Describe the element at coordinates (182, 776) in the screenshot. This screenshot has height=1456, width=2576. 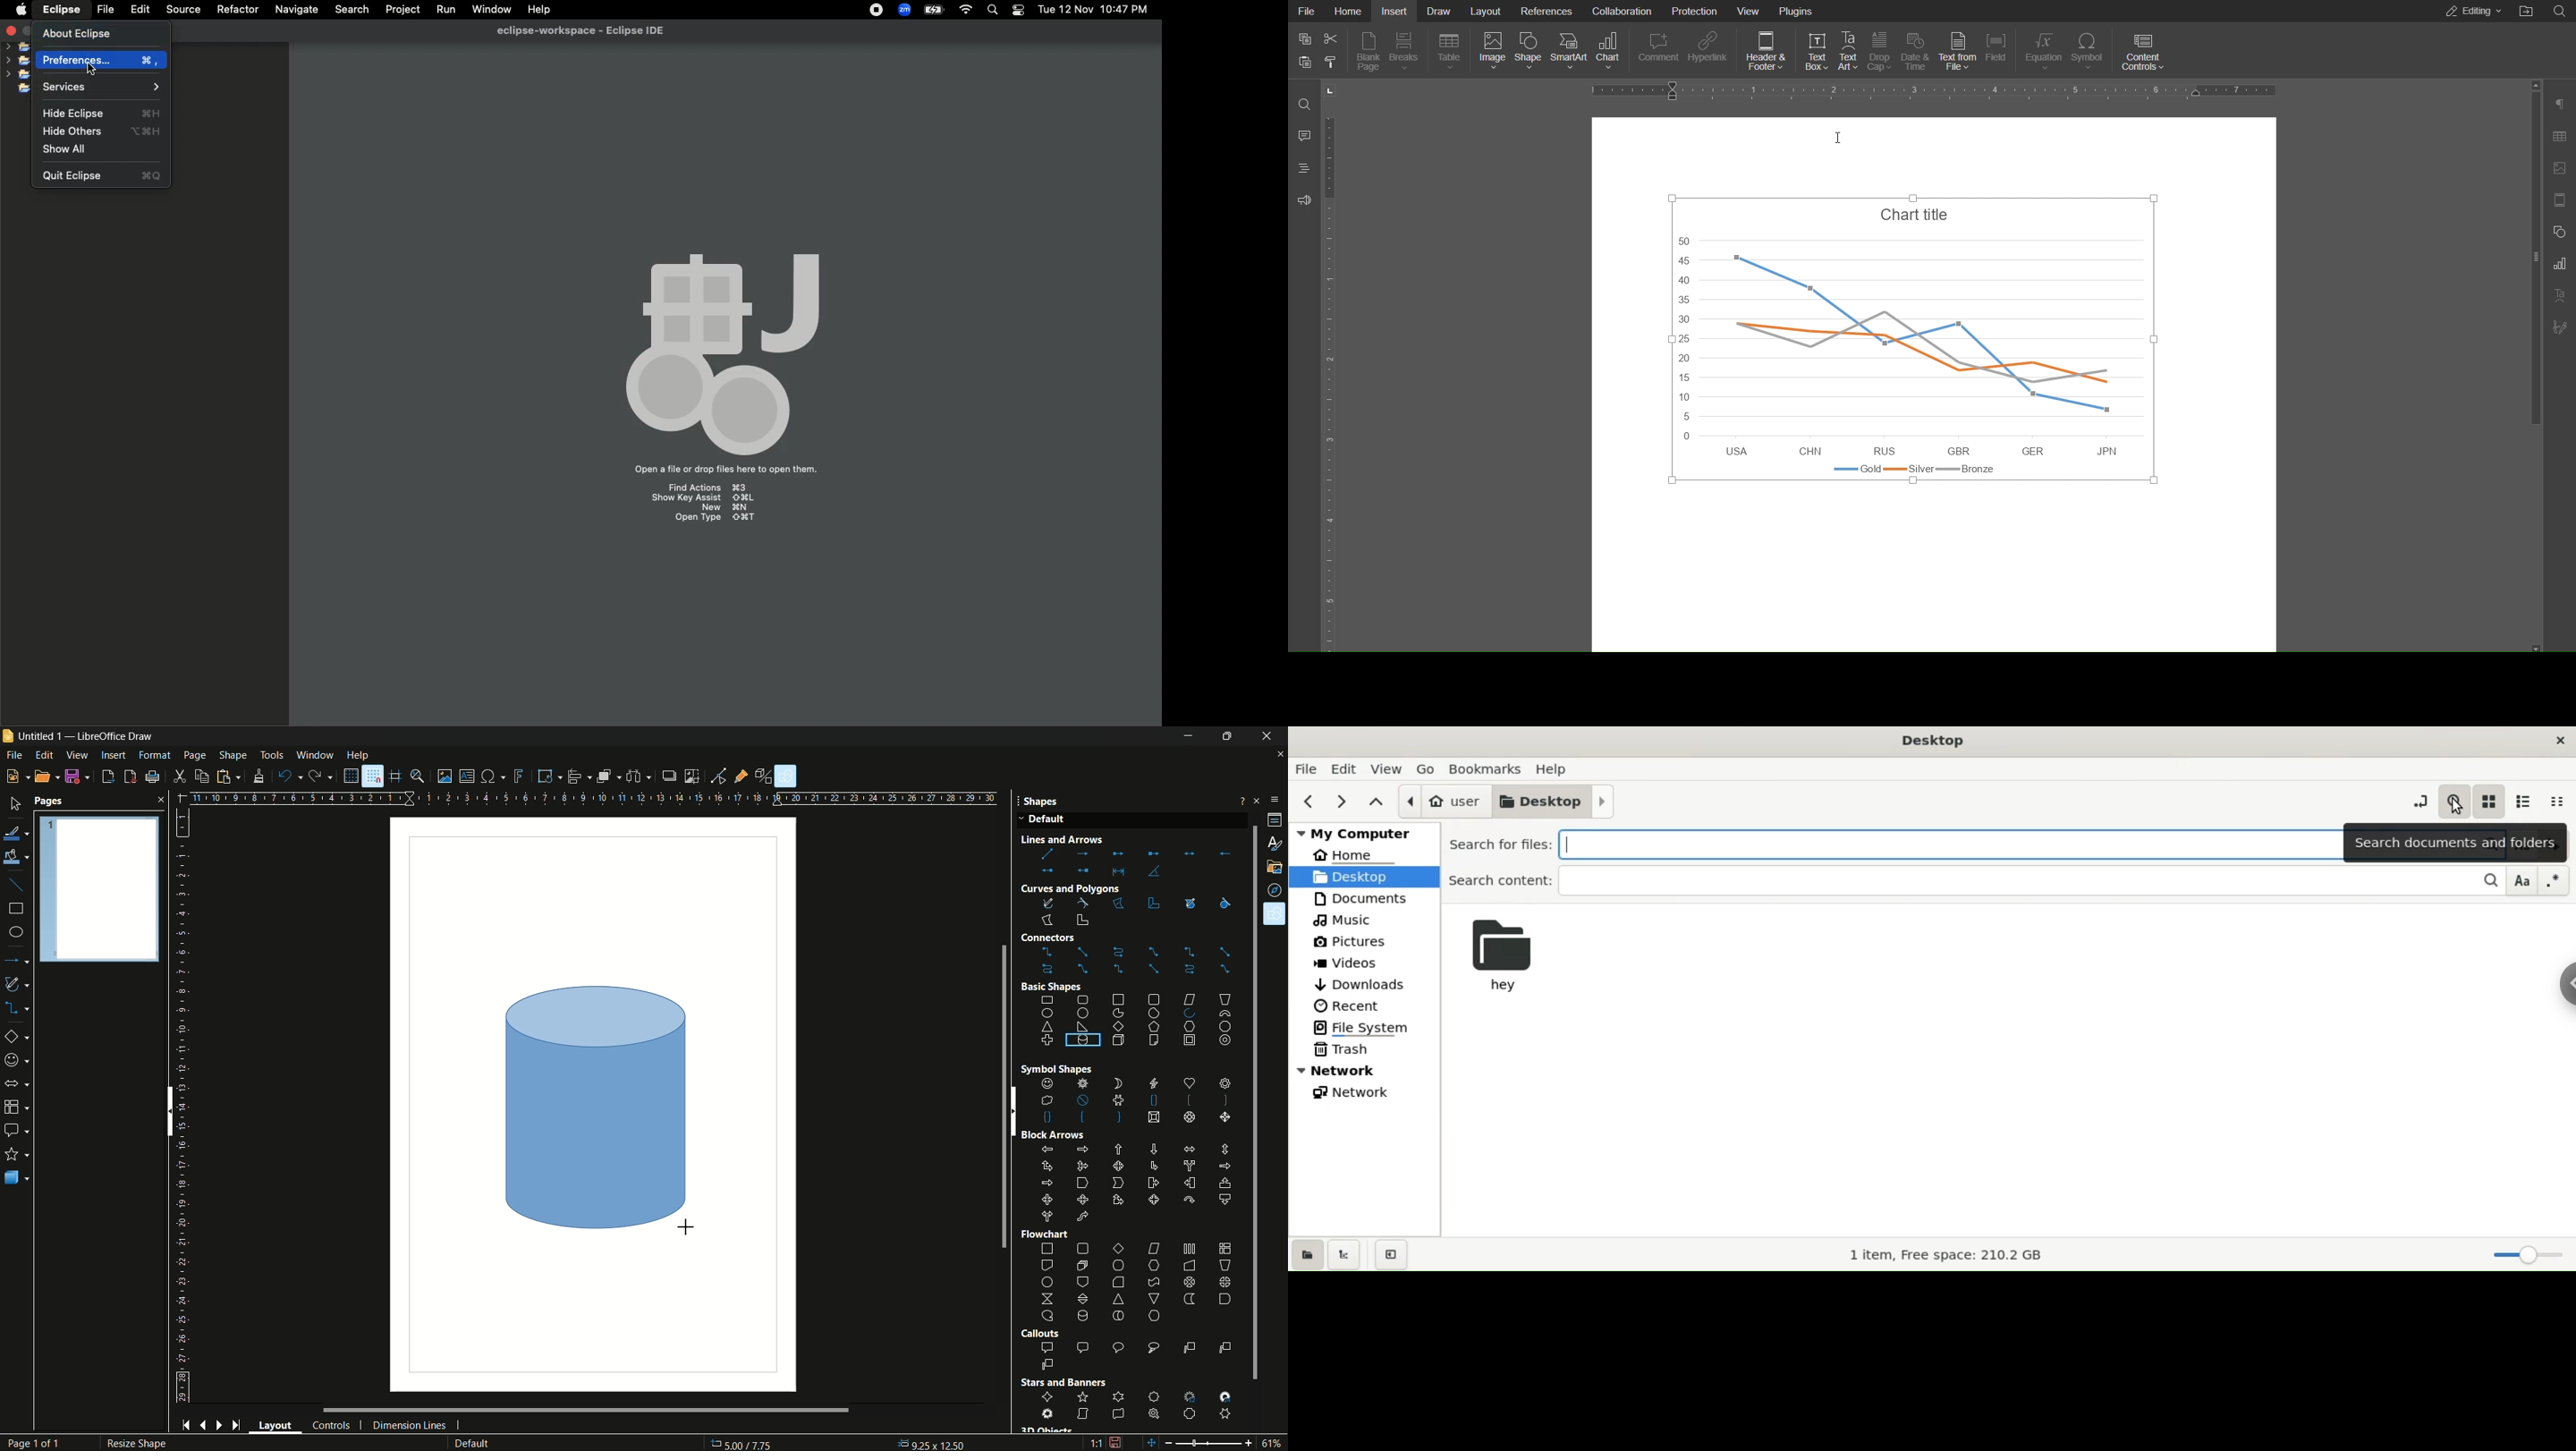
I see `cut` at that location.